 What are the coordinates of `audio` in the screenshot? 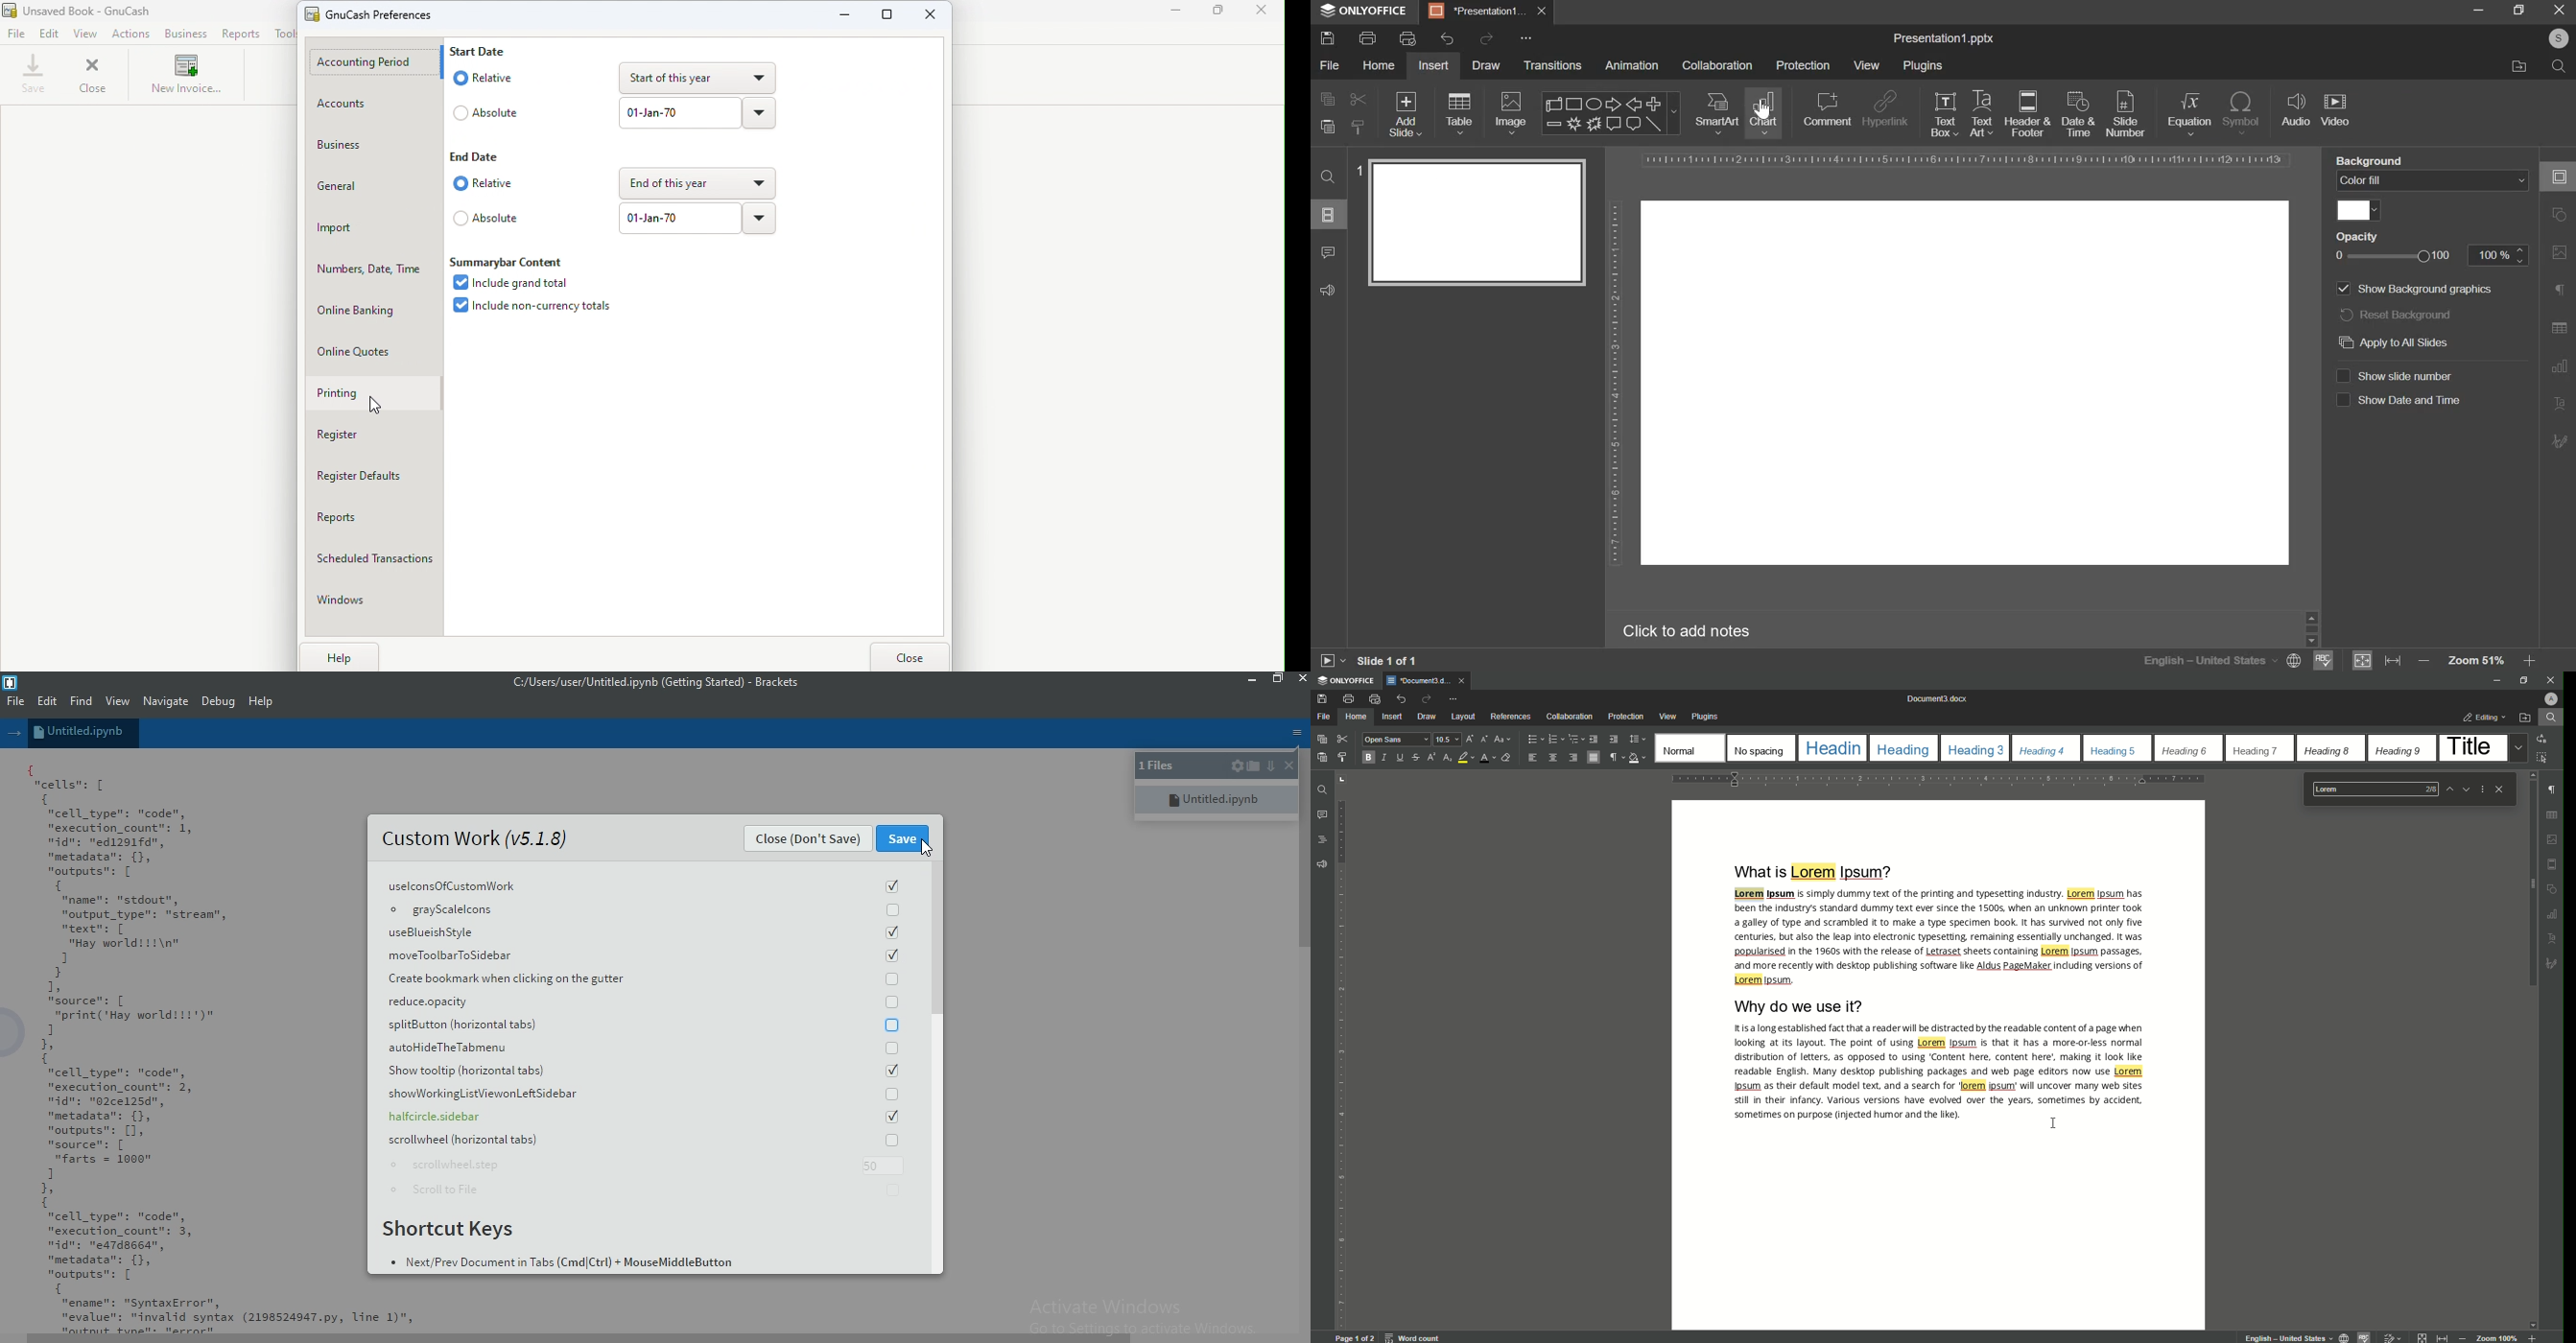 It's located at (2296, 111).